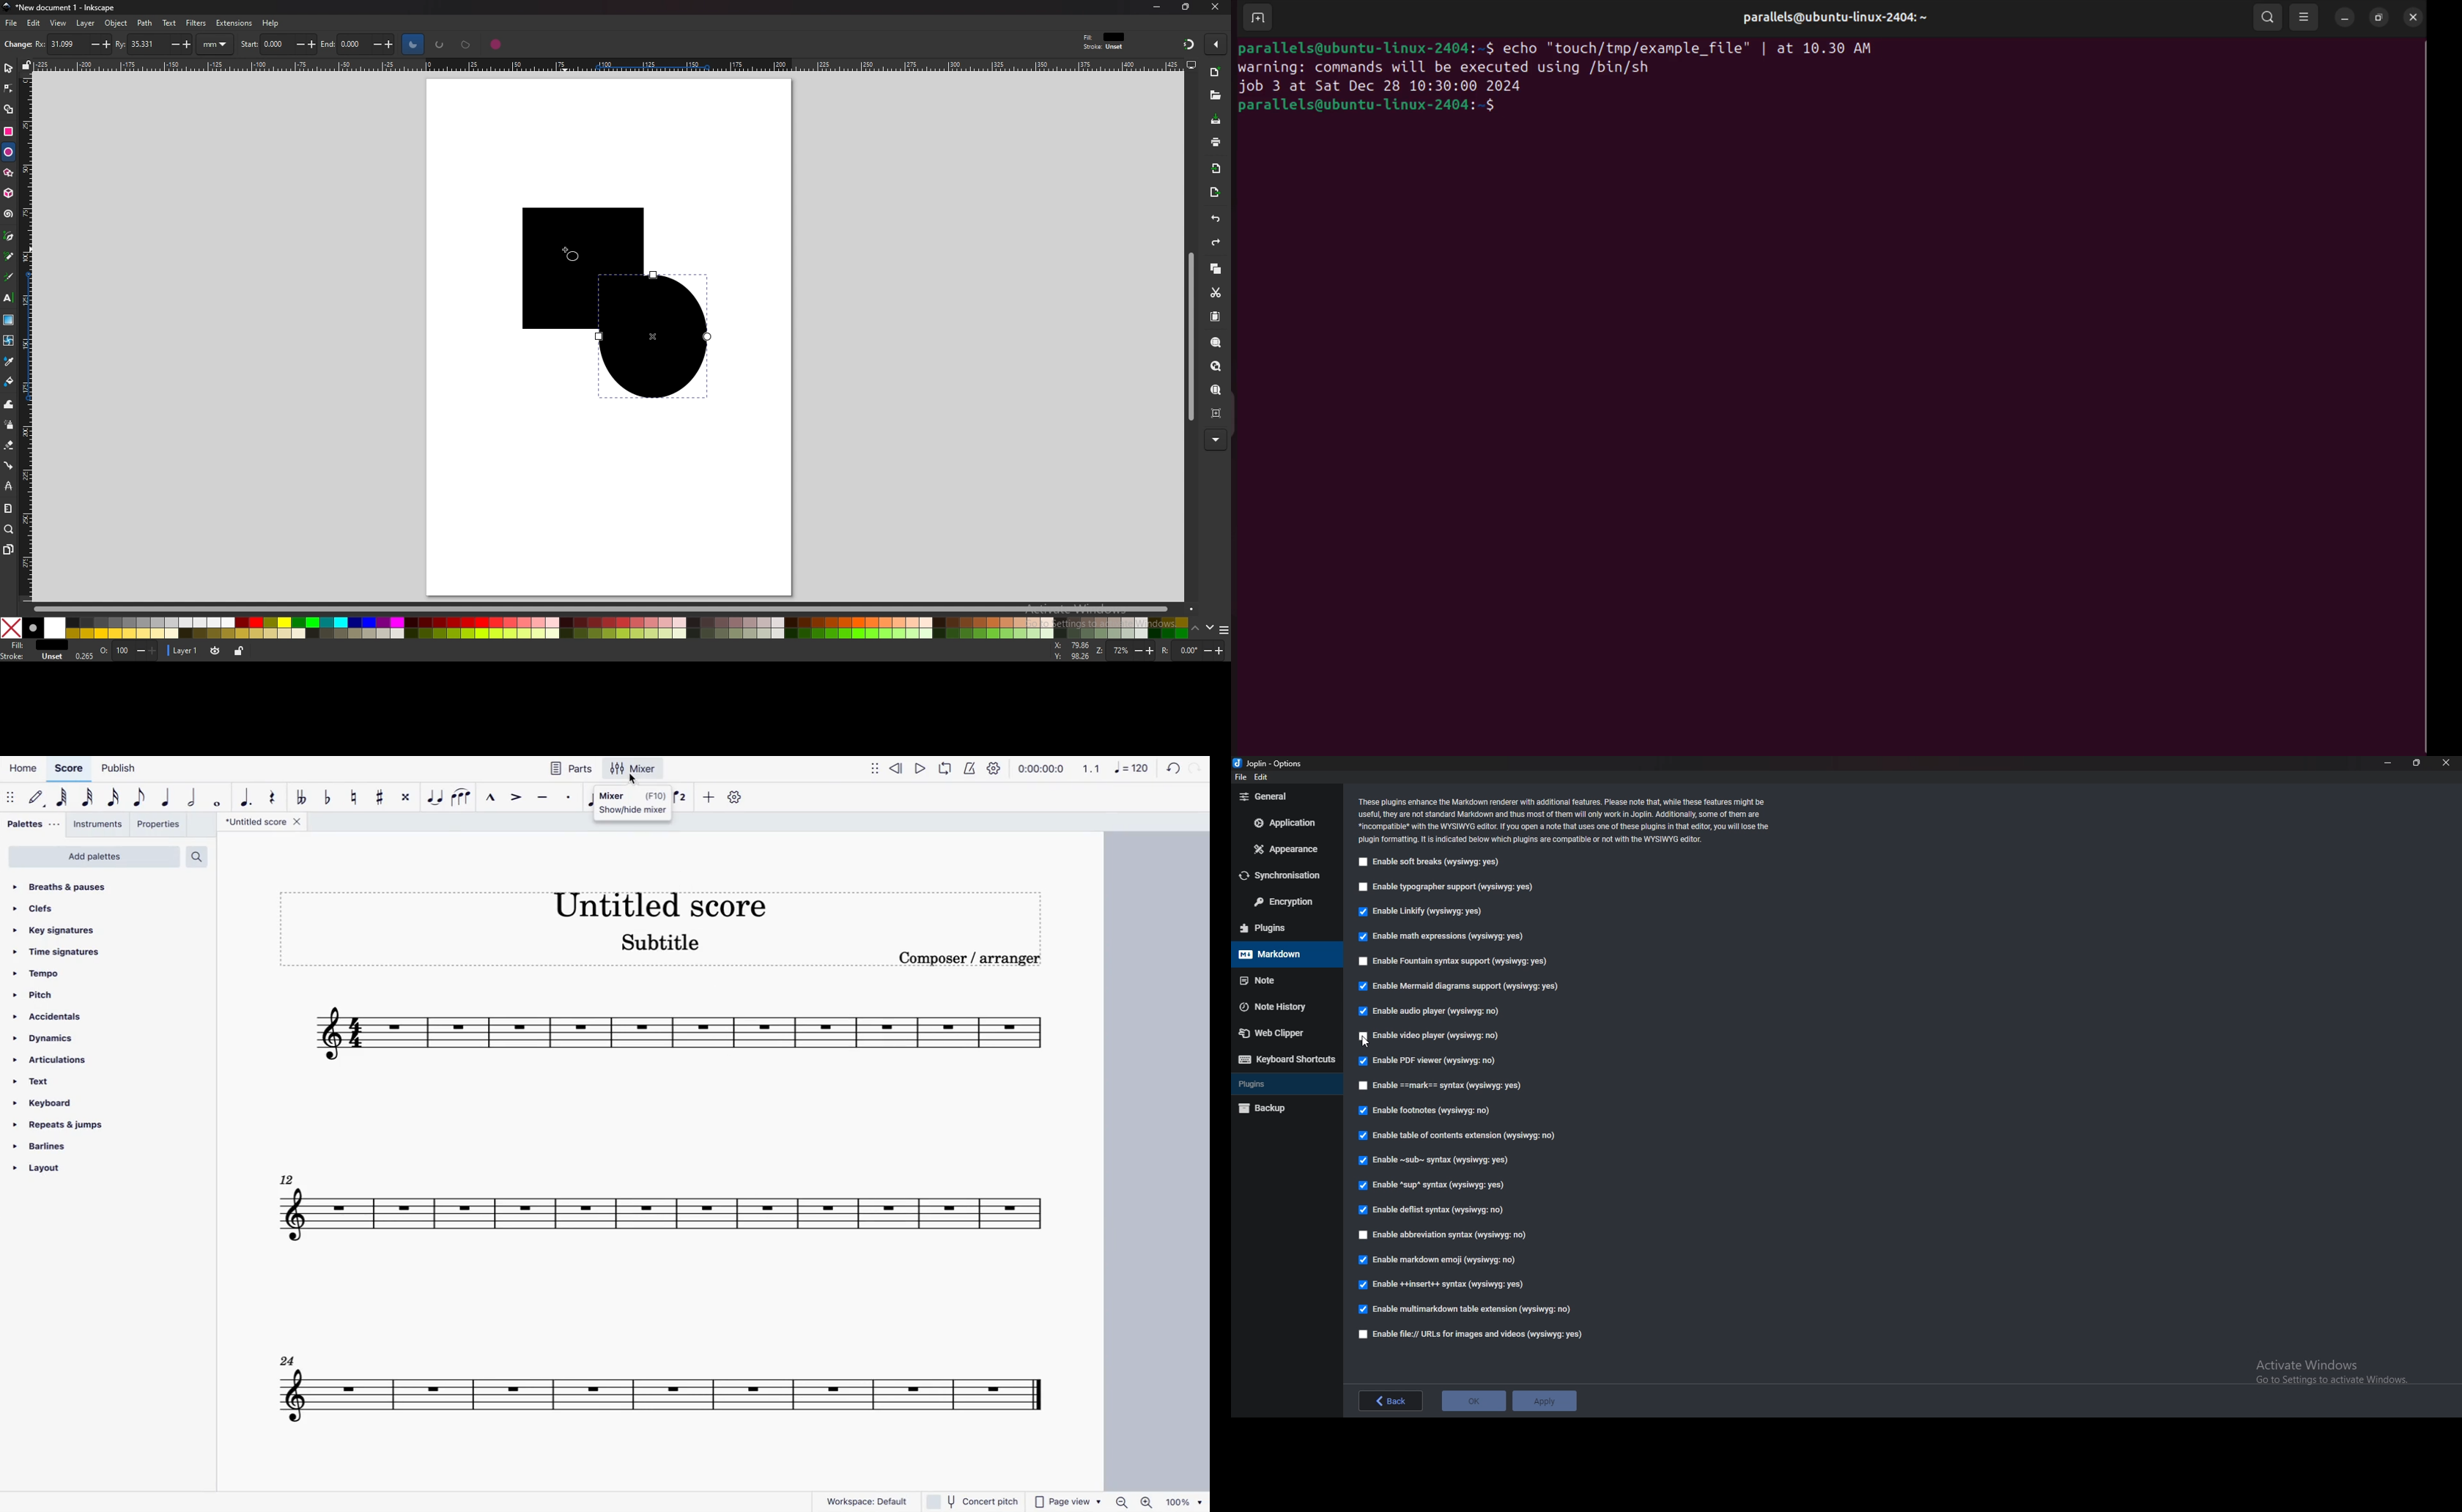 This screenshot has height=1512, width=2464. Describe the element at coordinates (1214, 219) in the screenshot. I see `undo` at that location.